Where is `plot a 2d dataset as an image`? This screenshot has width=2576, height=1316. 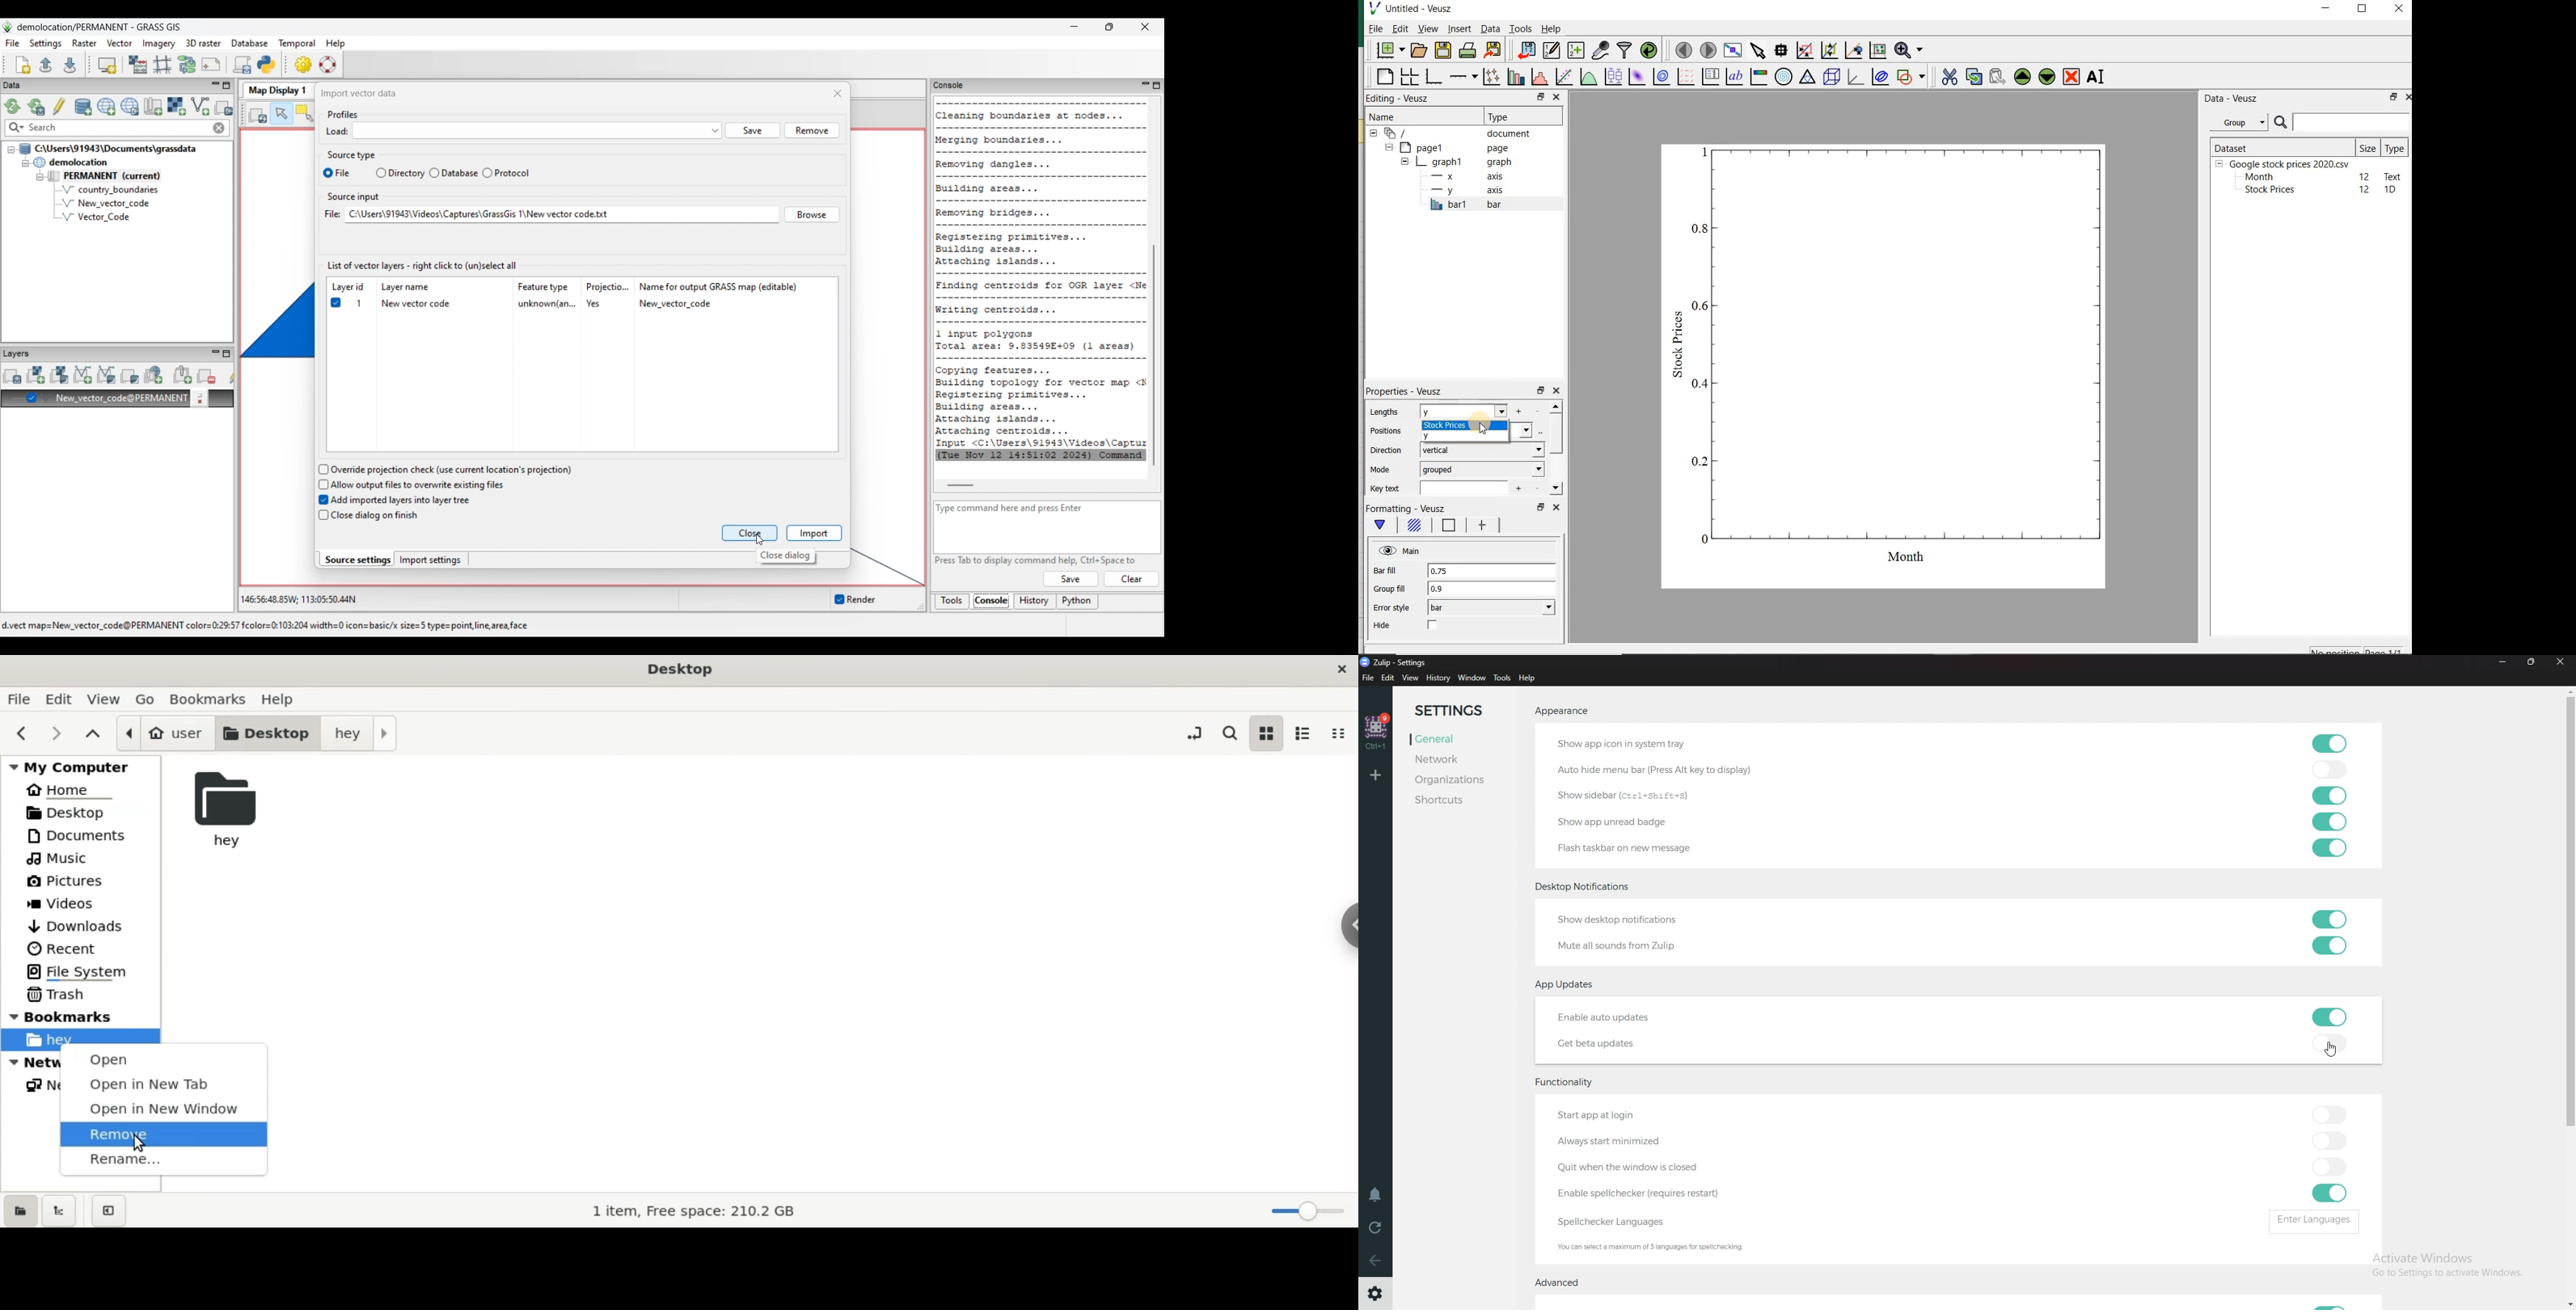 plot a 2d dataset as an image is located at coordinates (1636, 77).